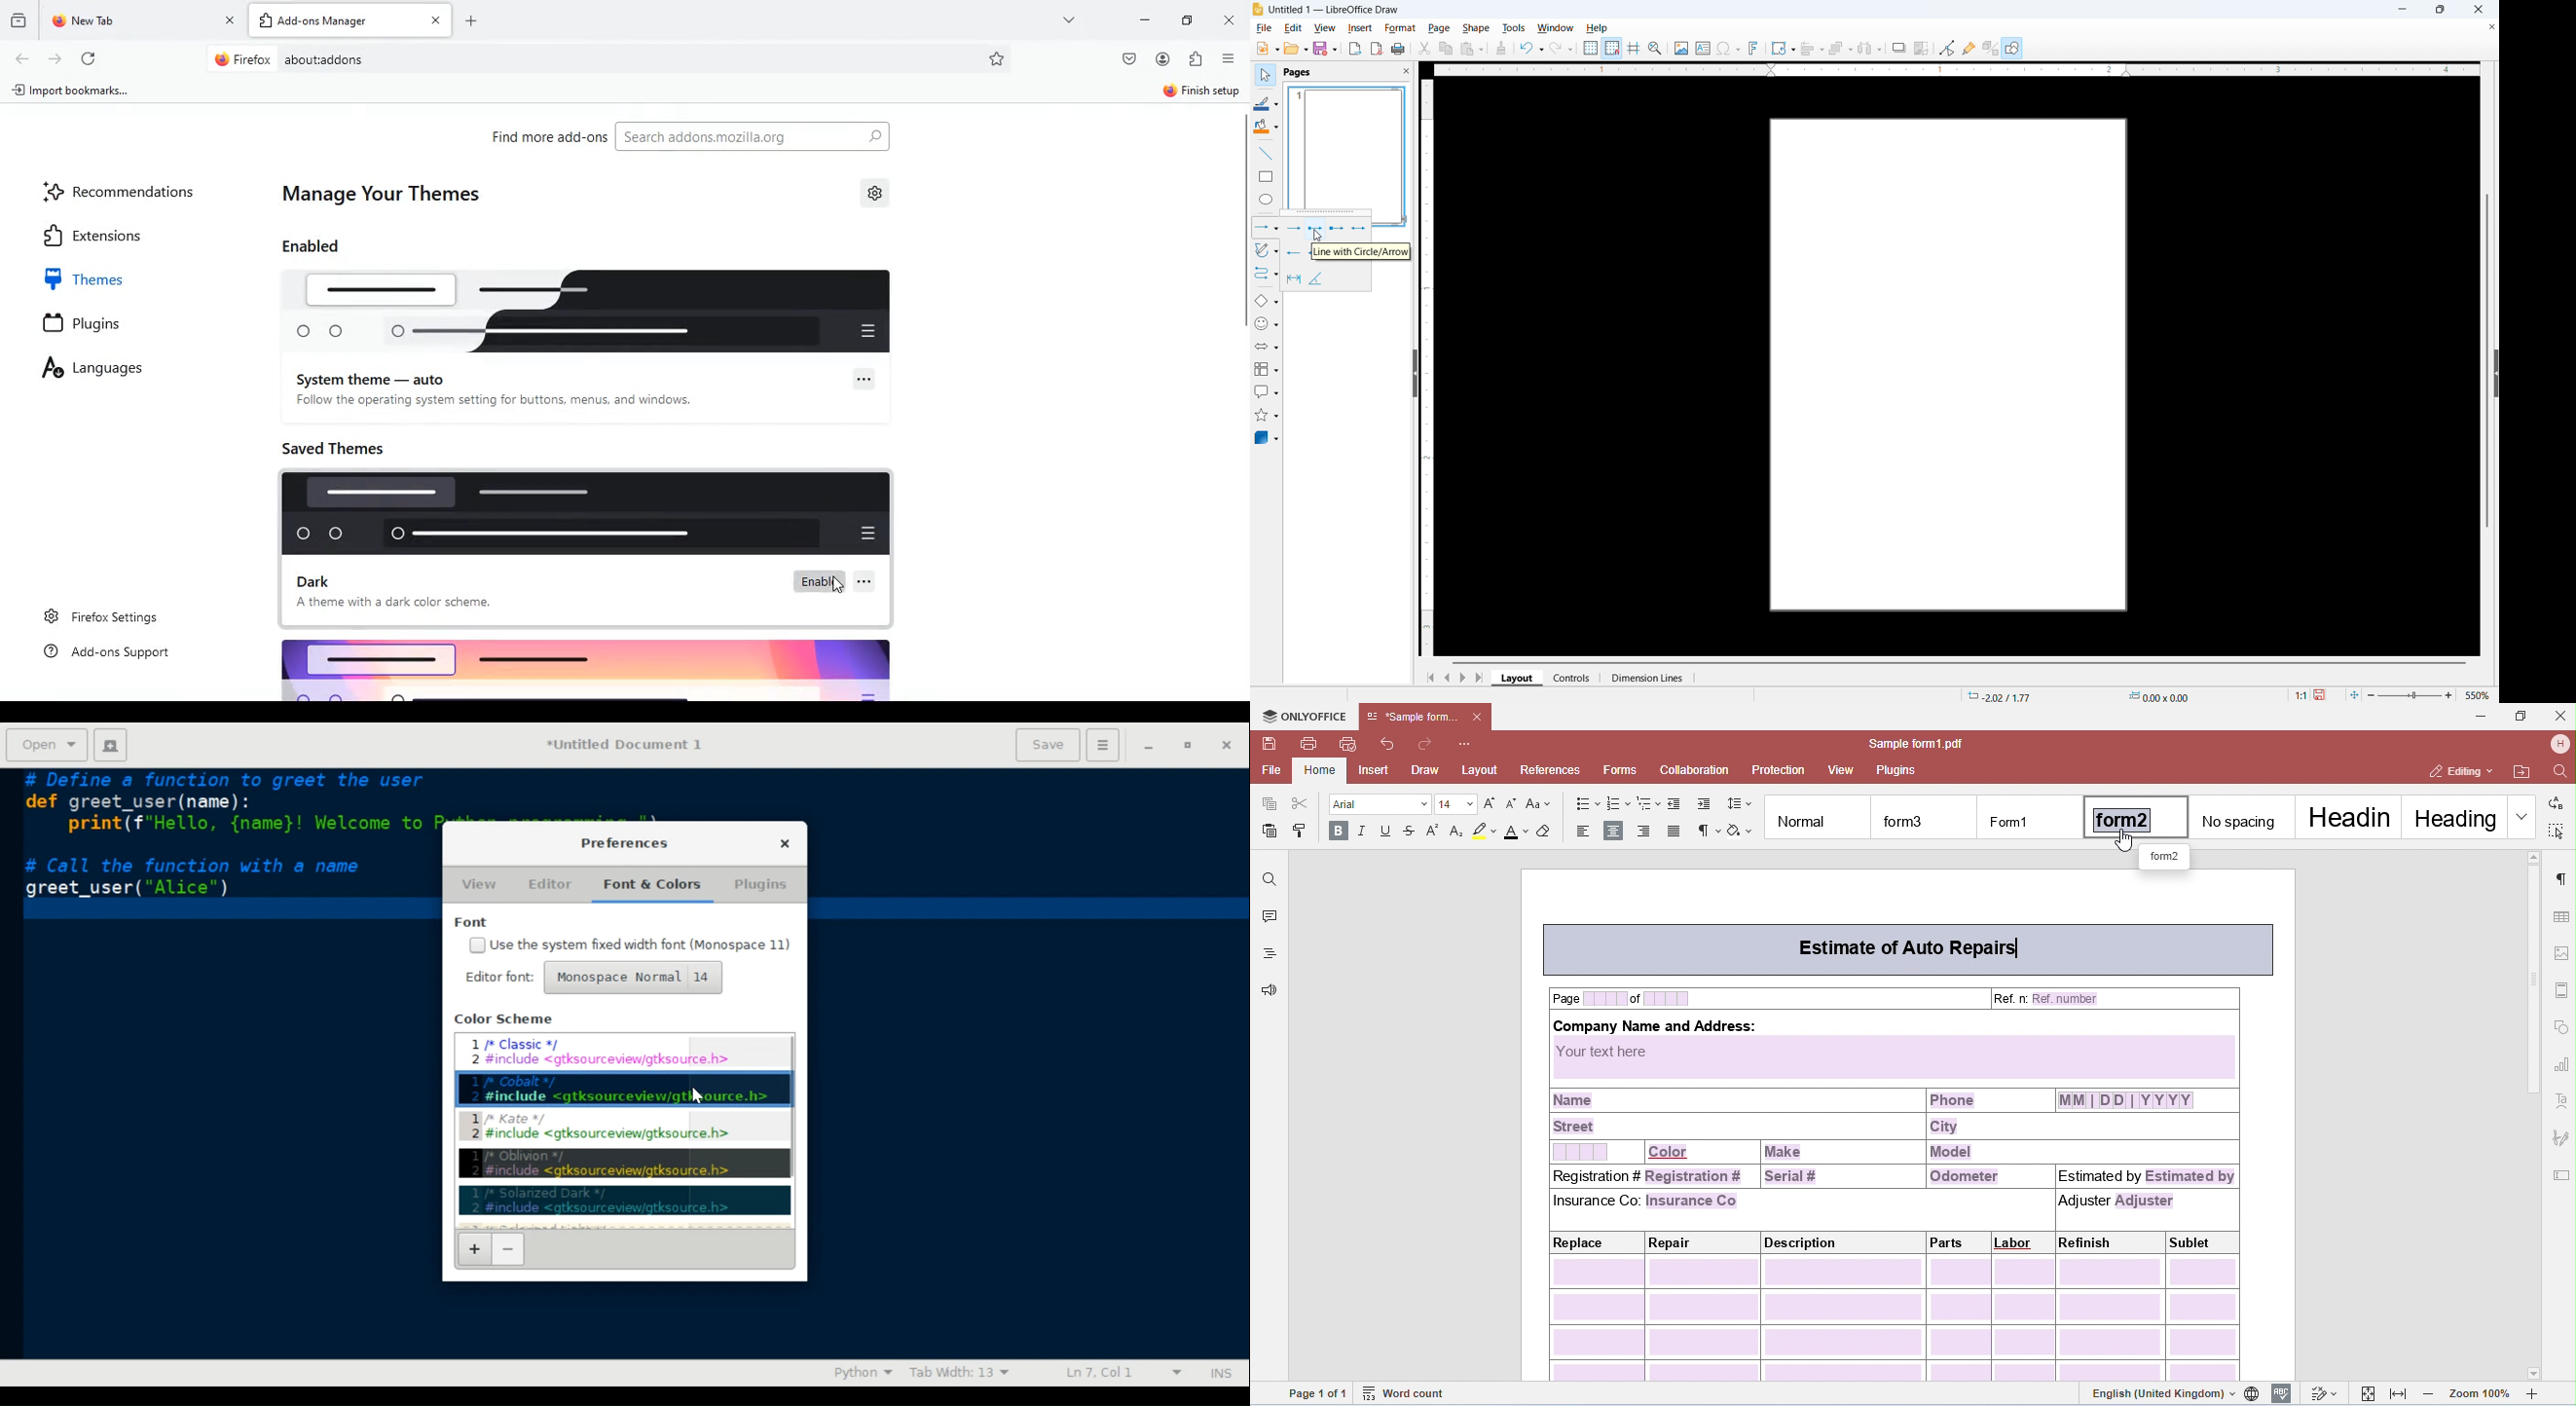 The width and height of the screenshot is (2576, 1428). Describe the element at coordinates (72, 92) in the screenshot. I see `import bookmarks` at that location.